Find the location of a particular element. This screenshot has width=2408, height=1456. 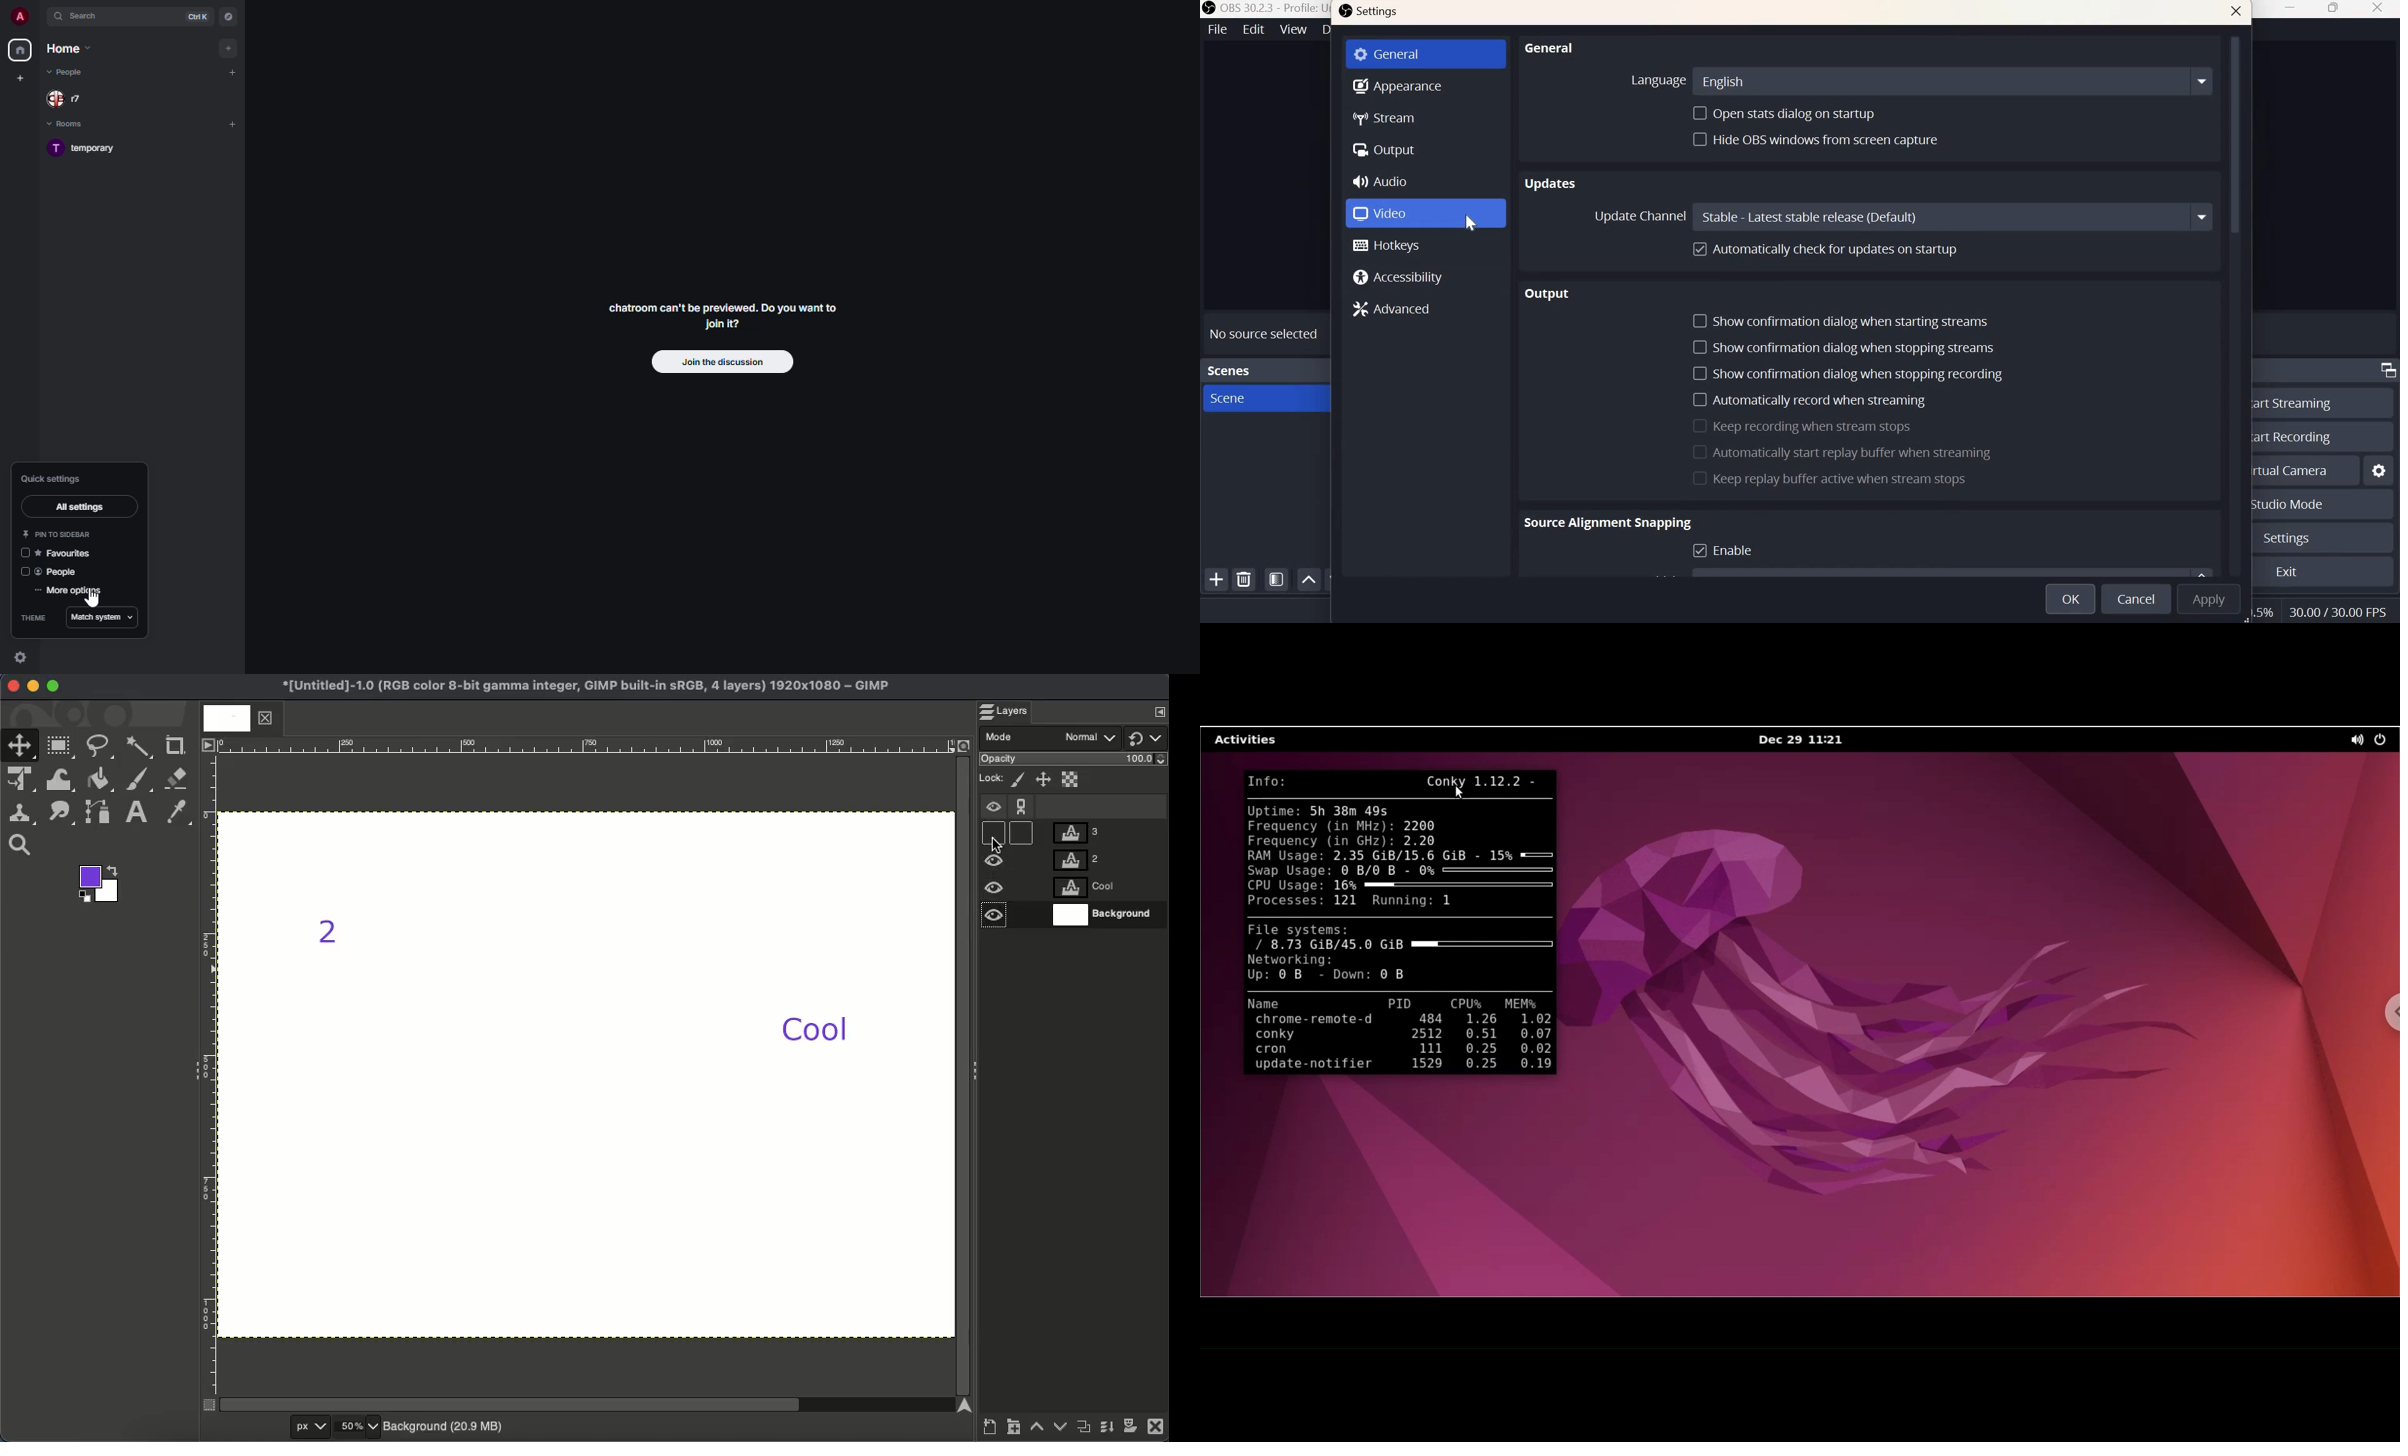

Settings is located at coordinates (1370, 13).